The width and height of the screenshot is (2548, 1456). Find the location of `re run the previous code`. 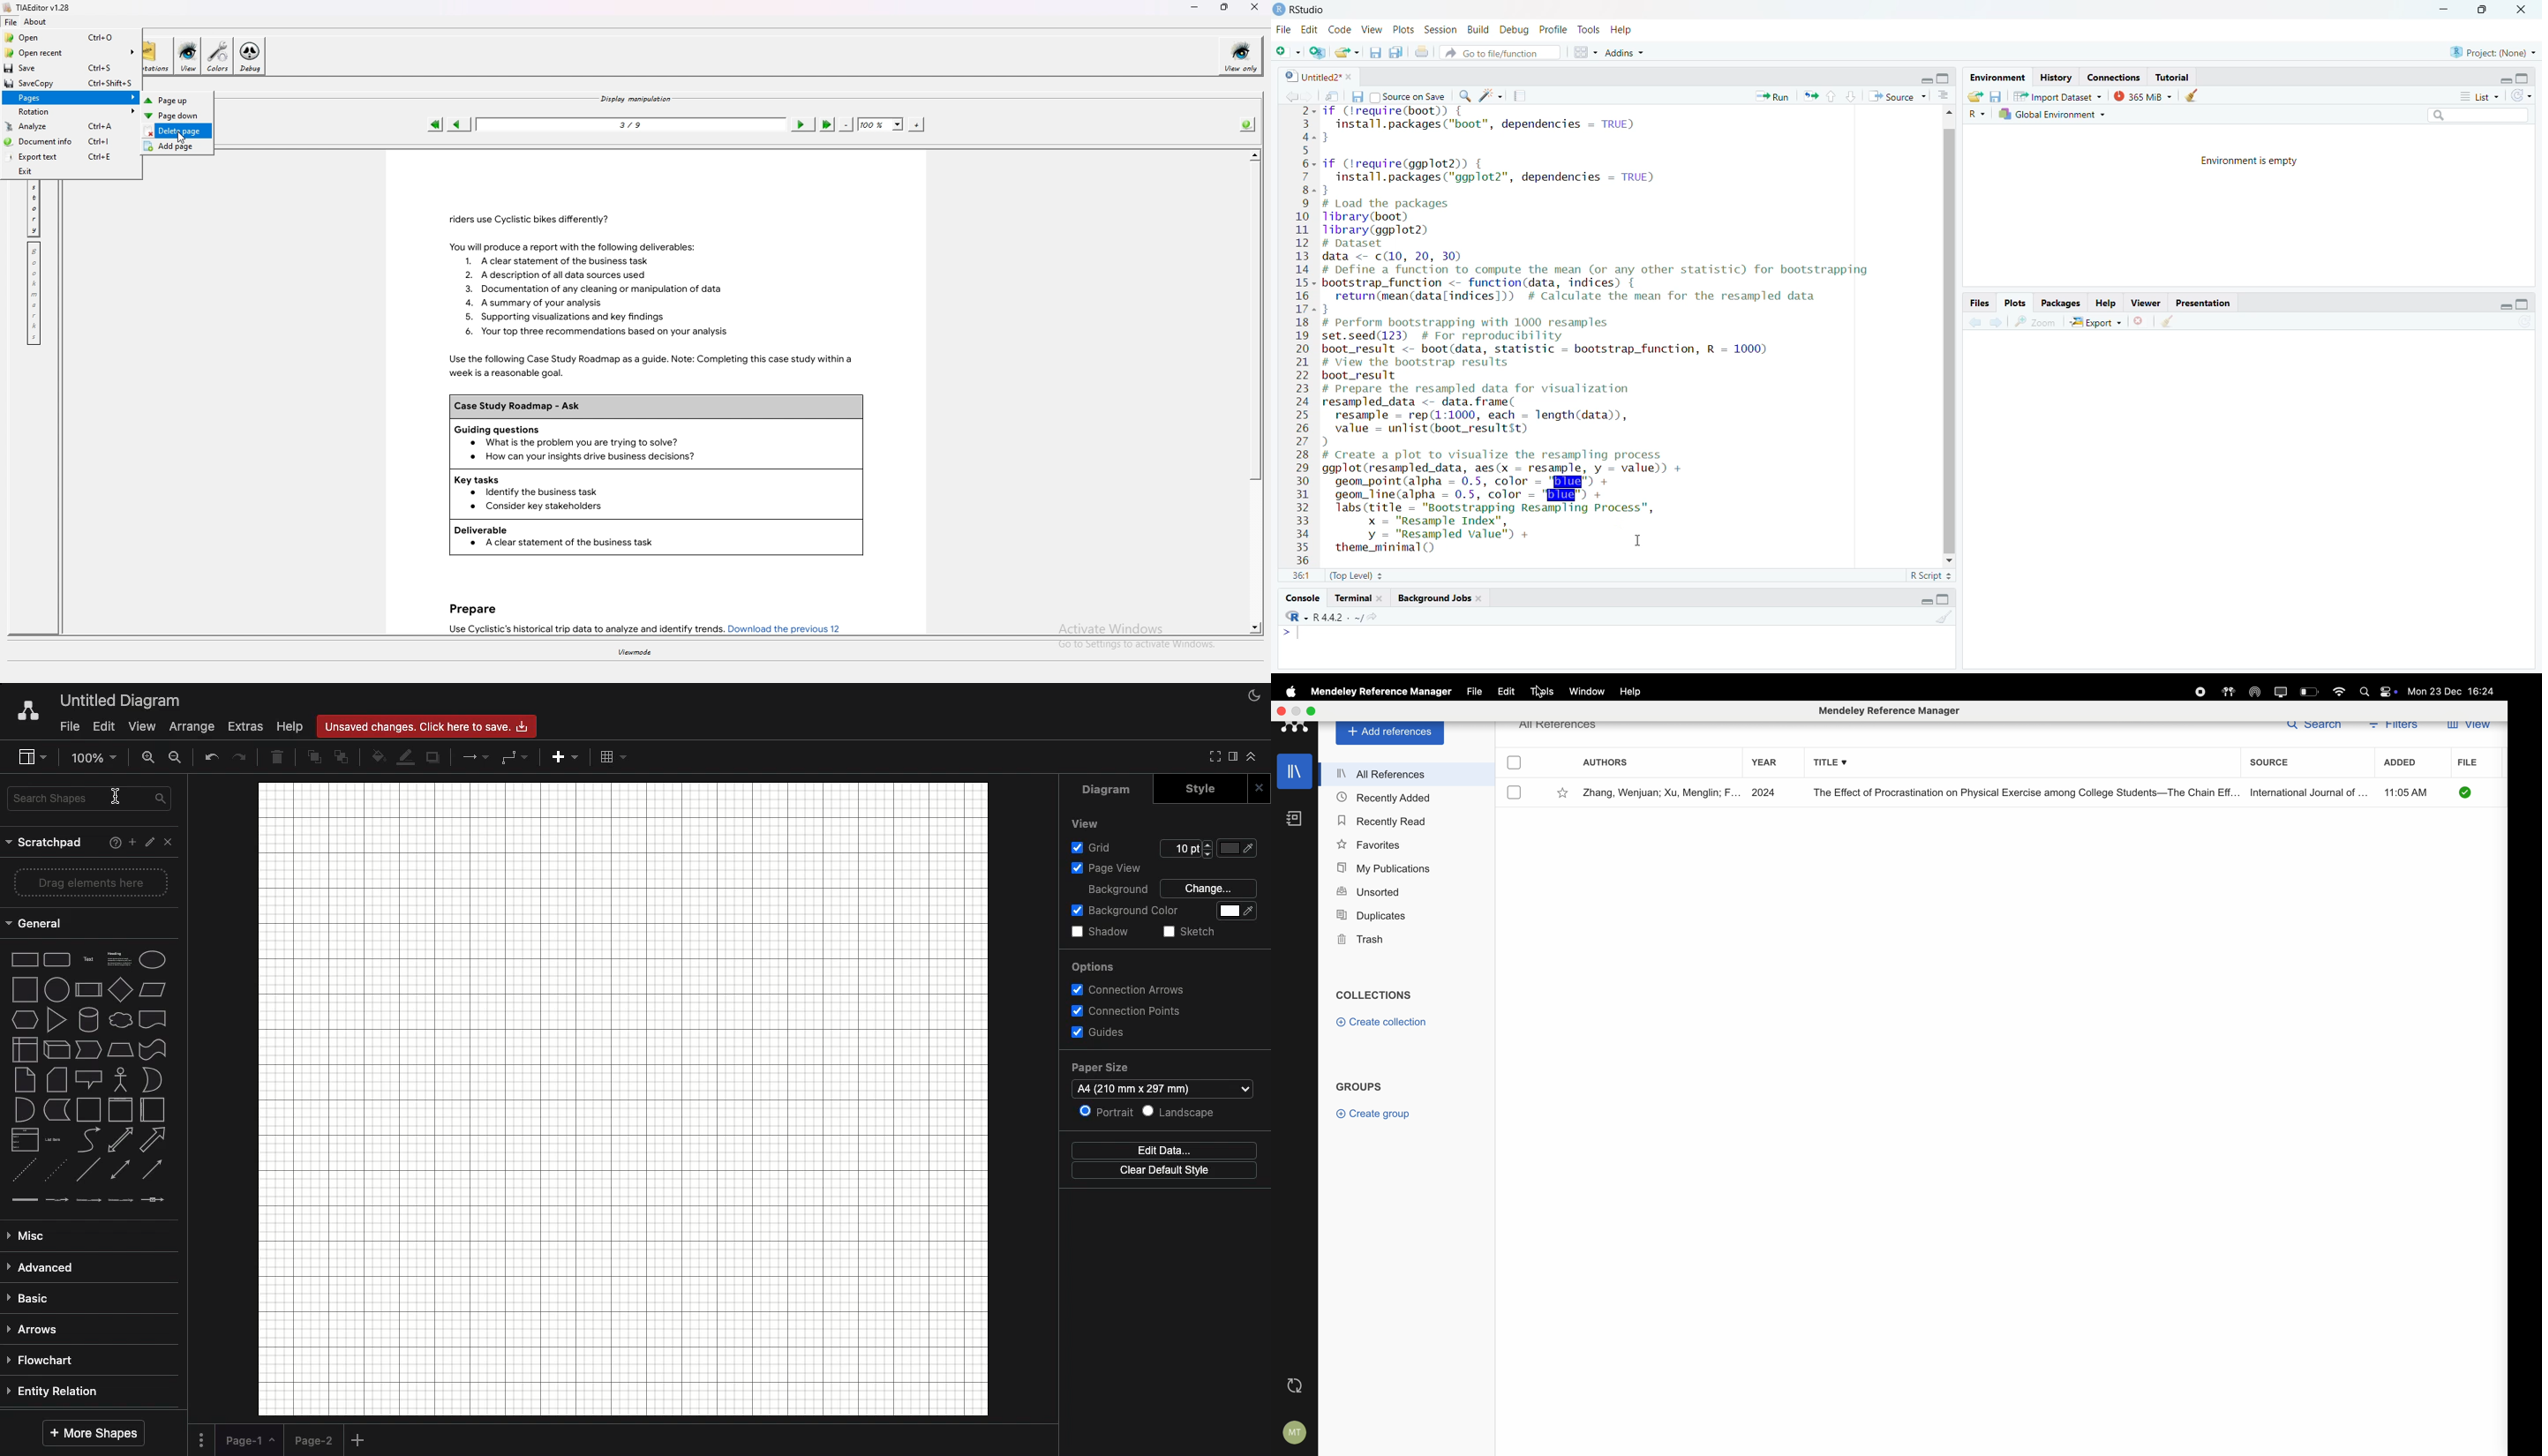

re run the previous code is located at coordinates (1809, 95).